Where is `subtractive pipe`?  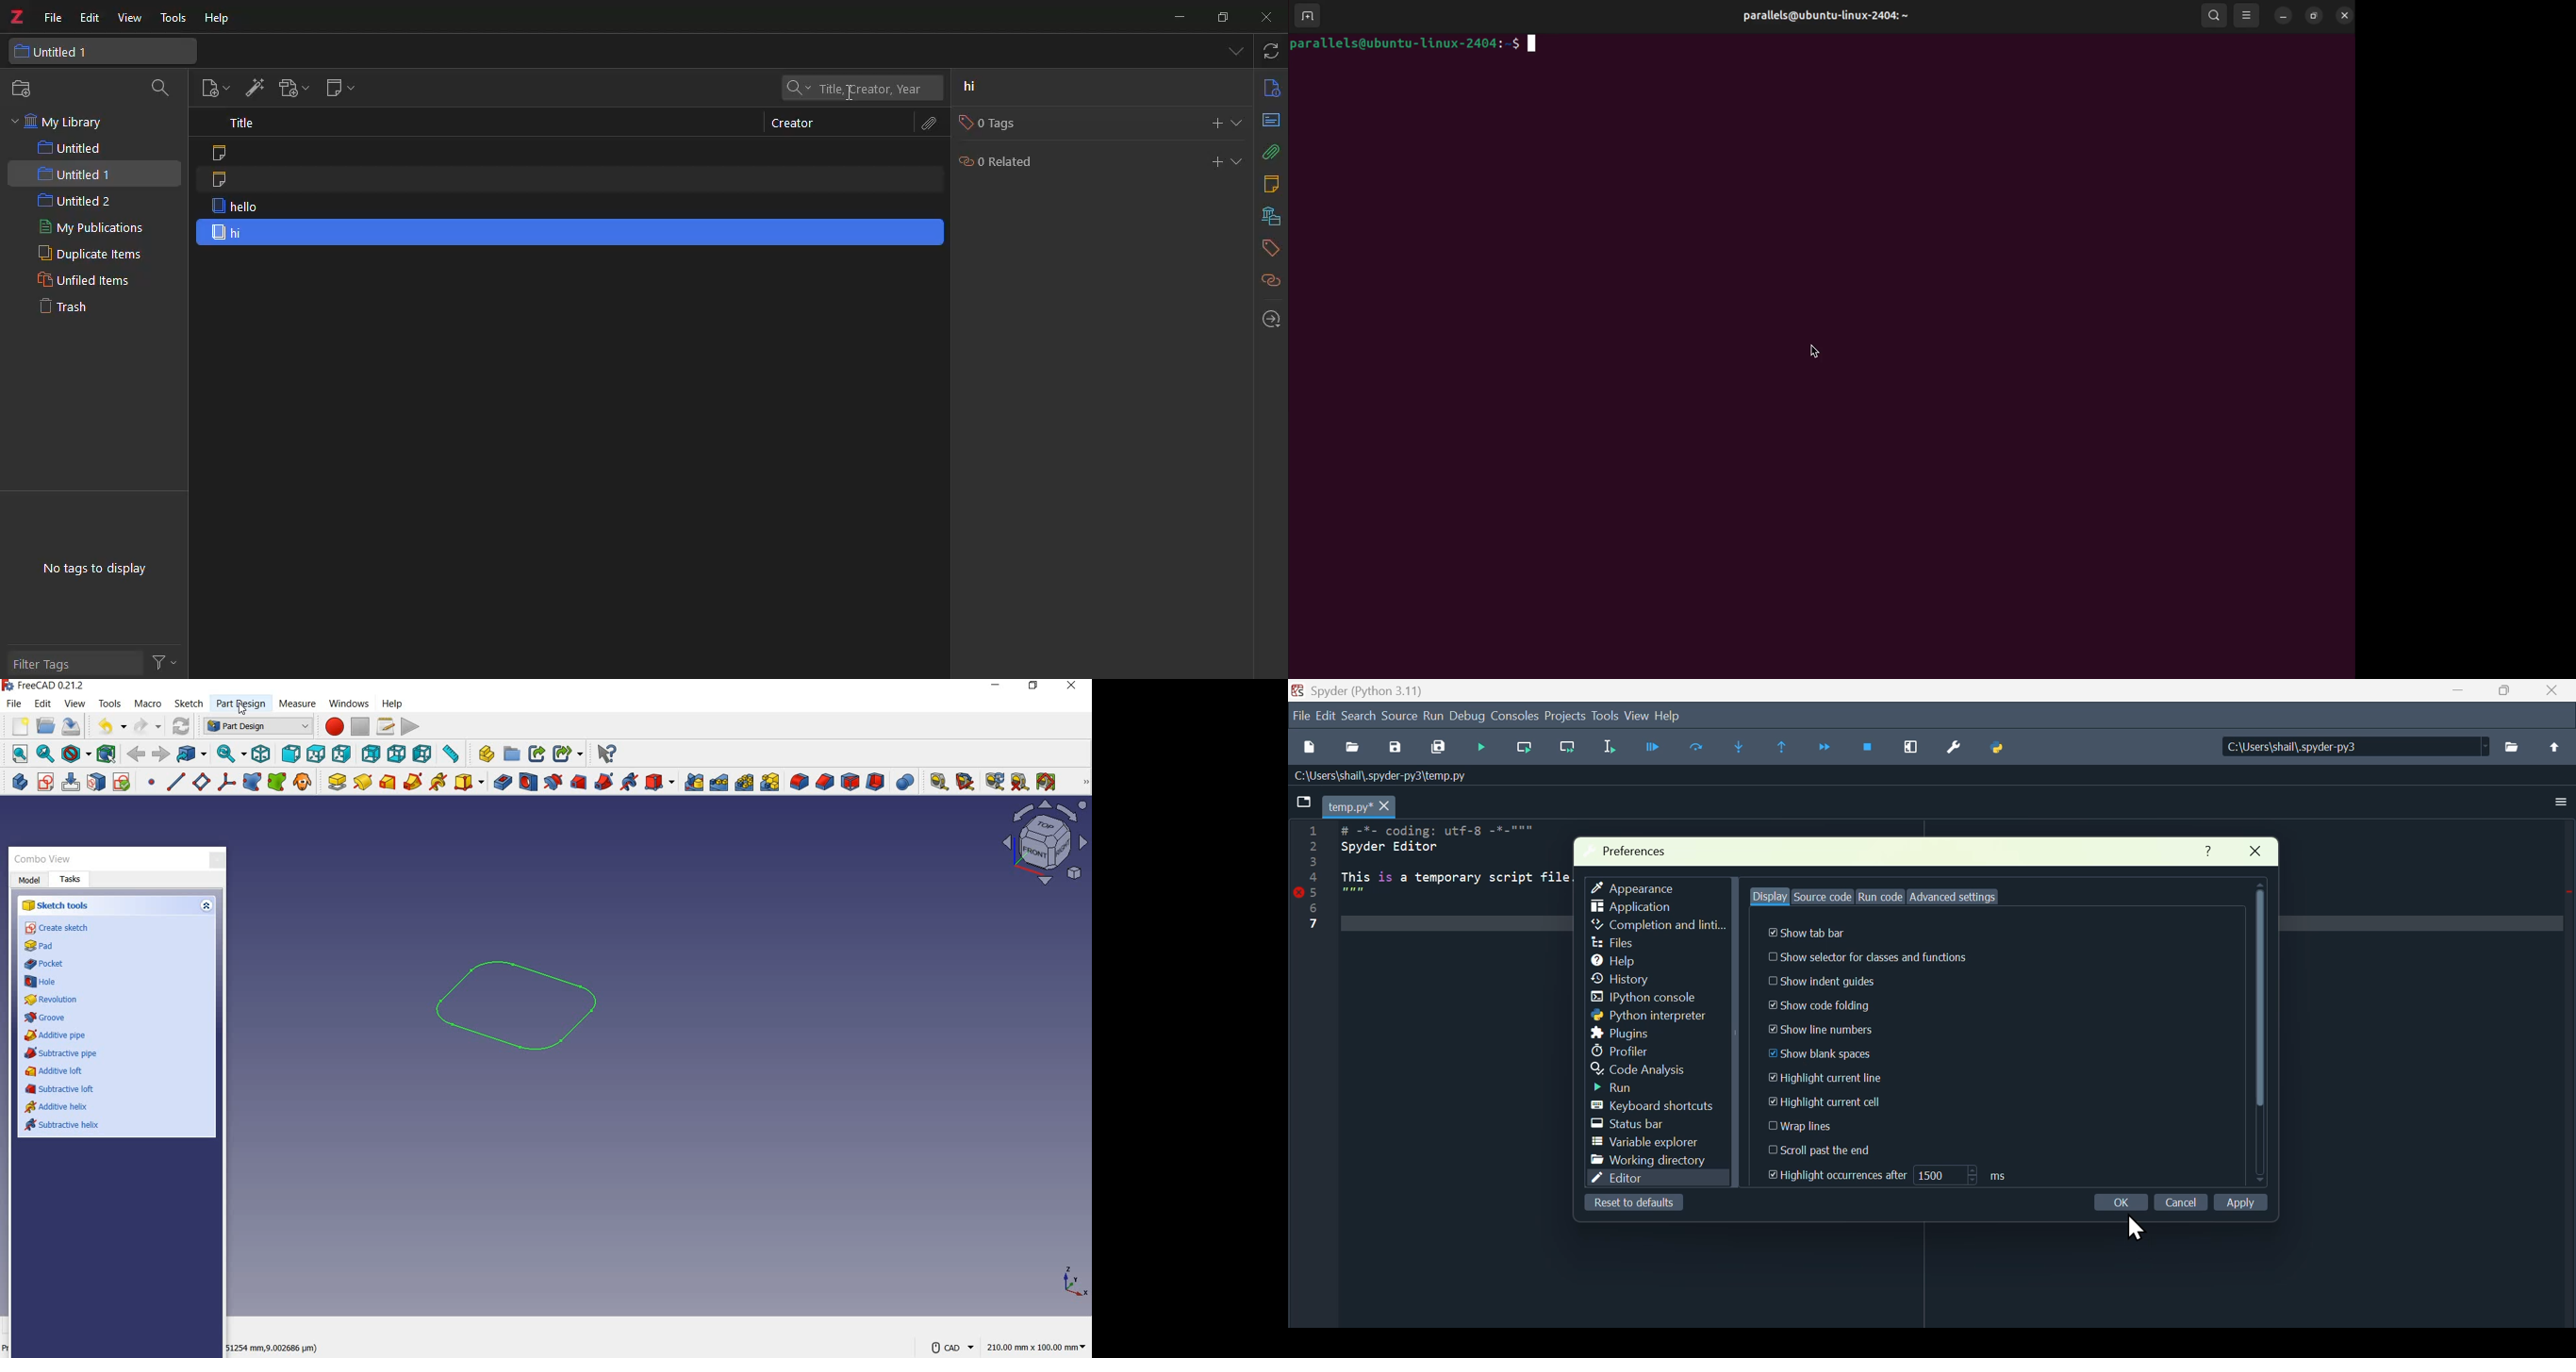
subtractive pipe is located at coordinates (605, 781).